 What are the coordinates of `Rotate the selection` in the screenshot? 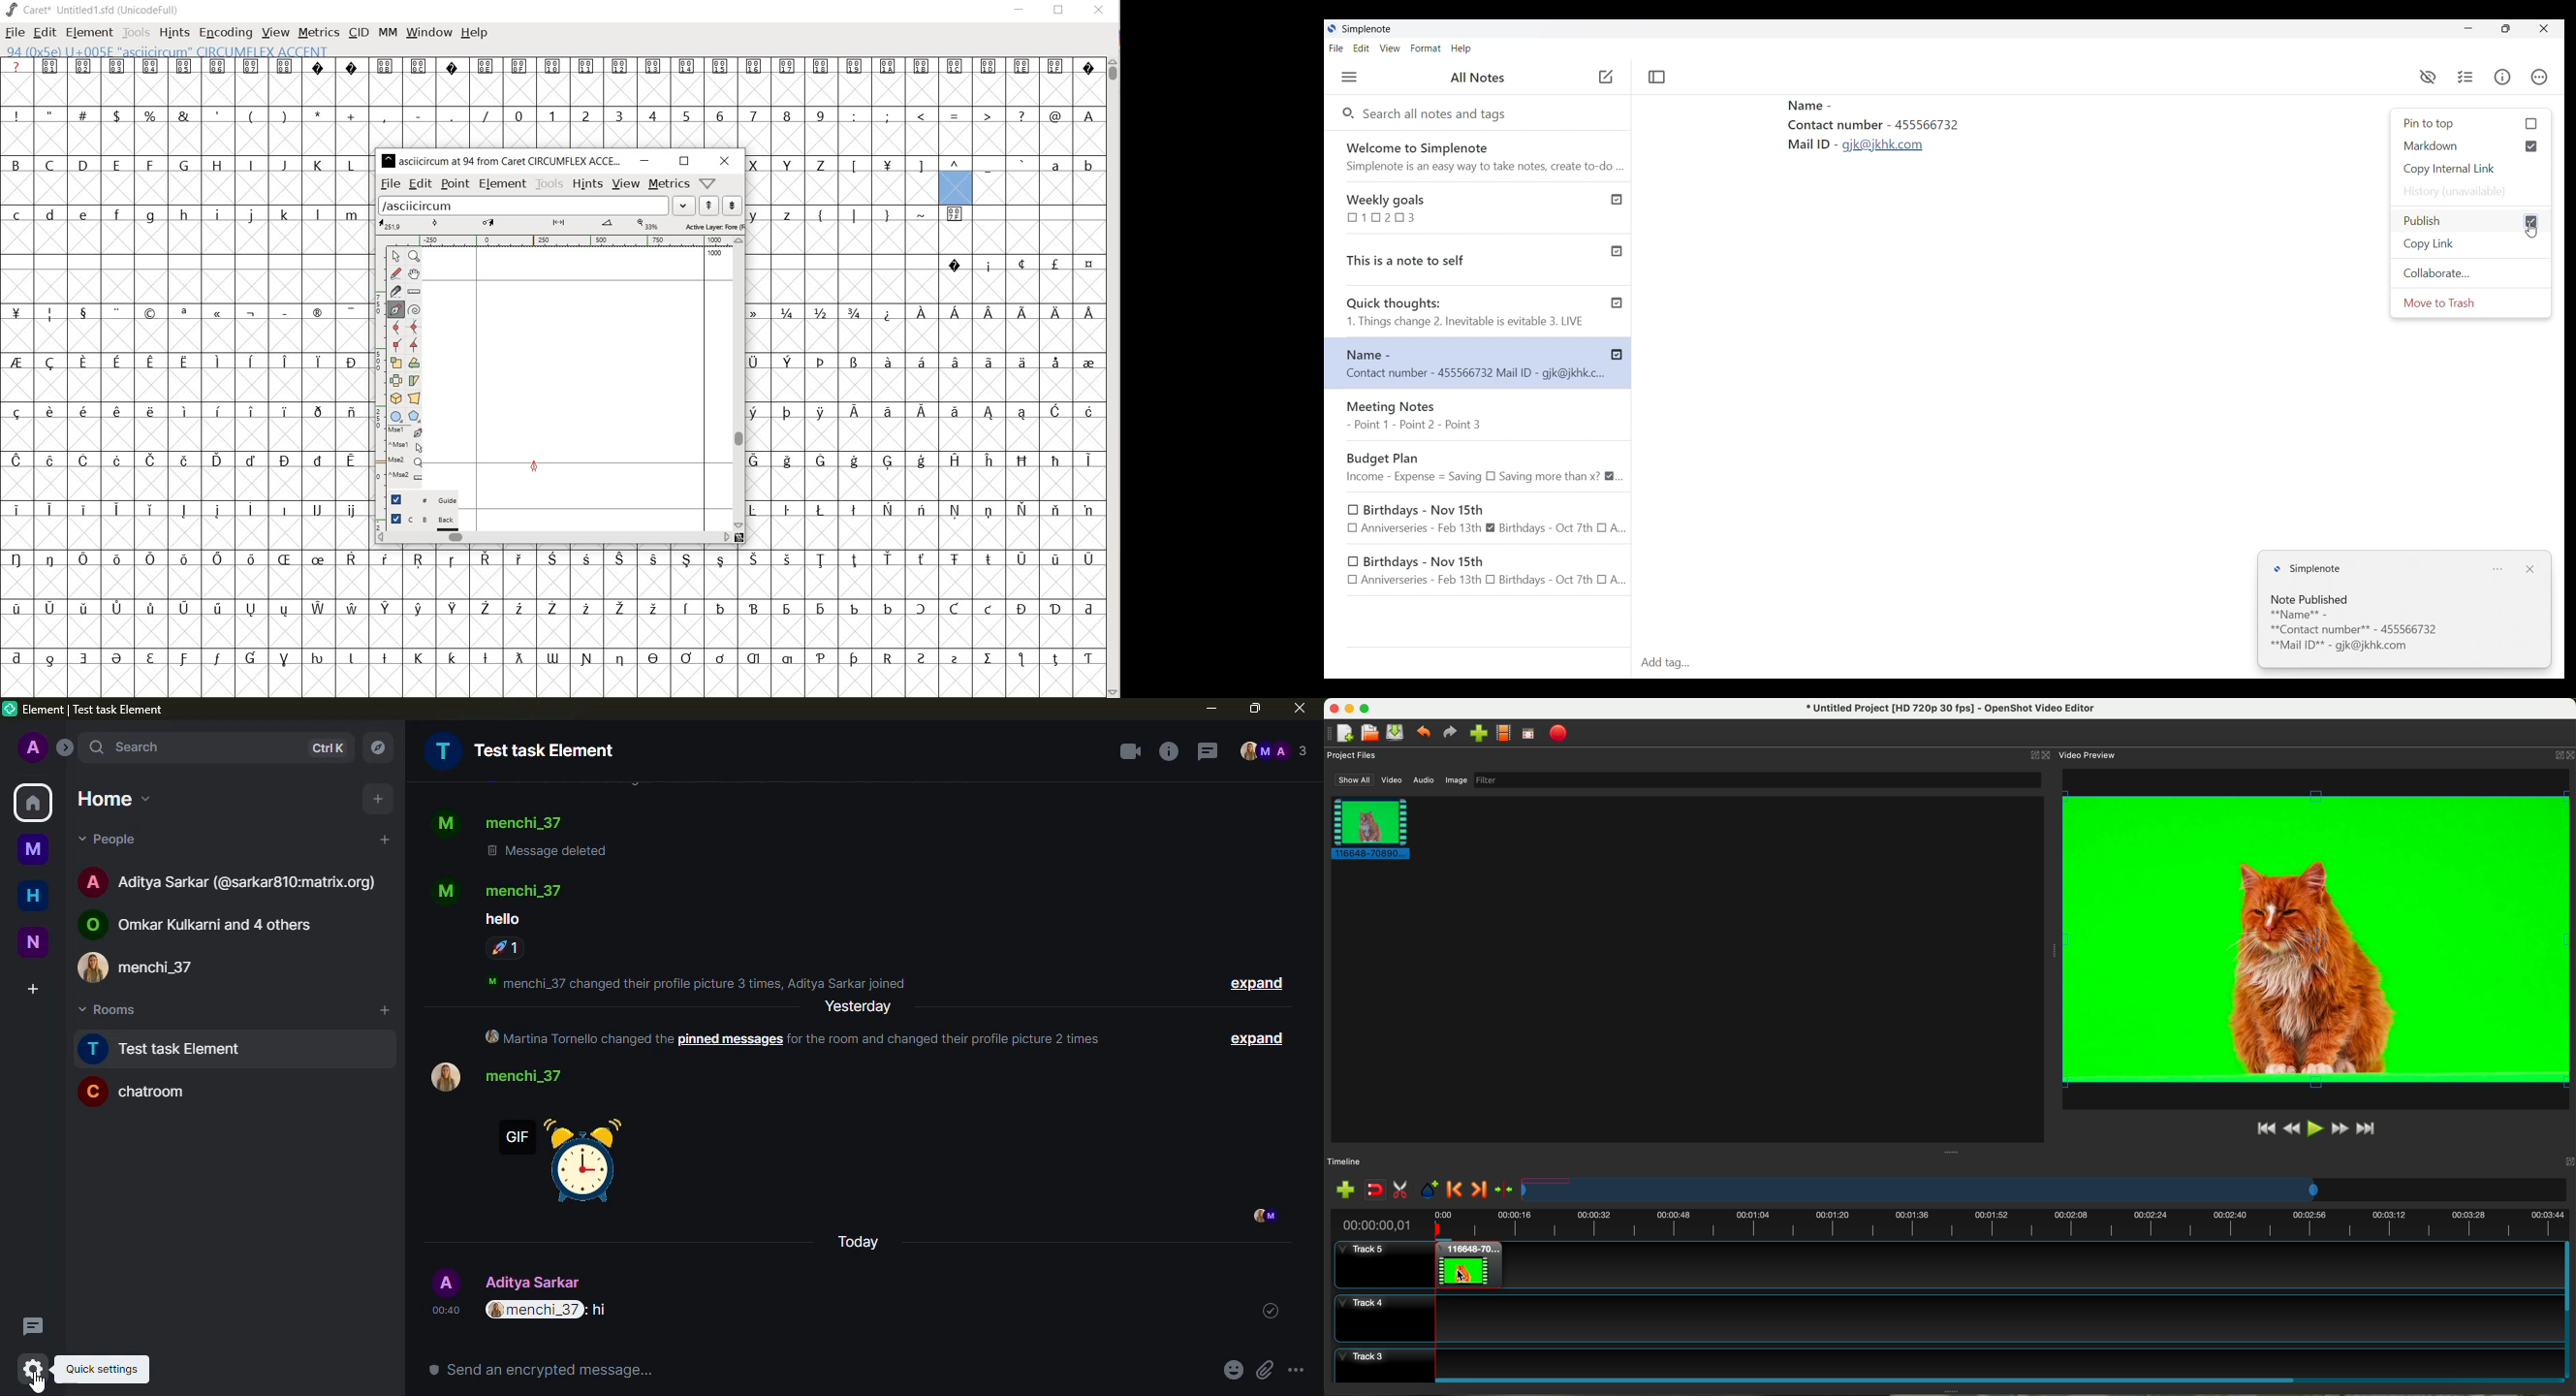 It's located at (413, 363).